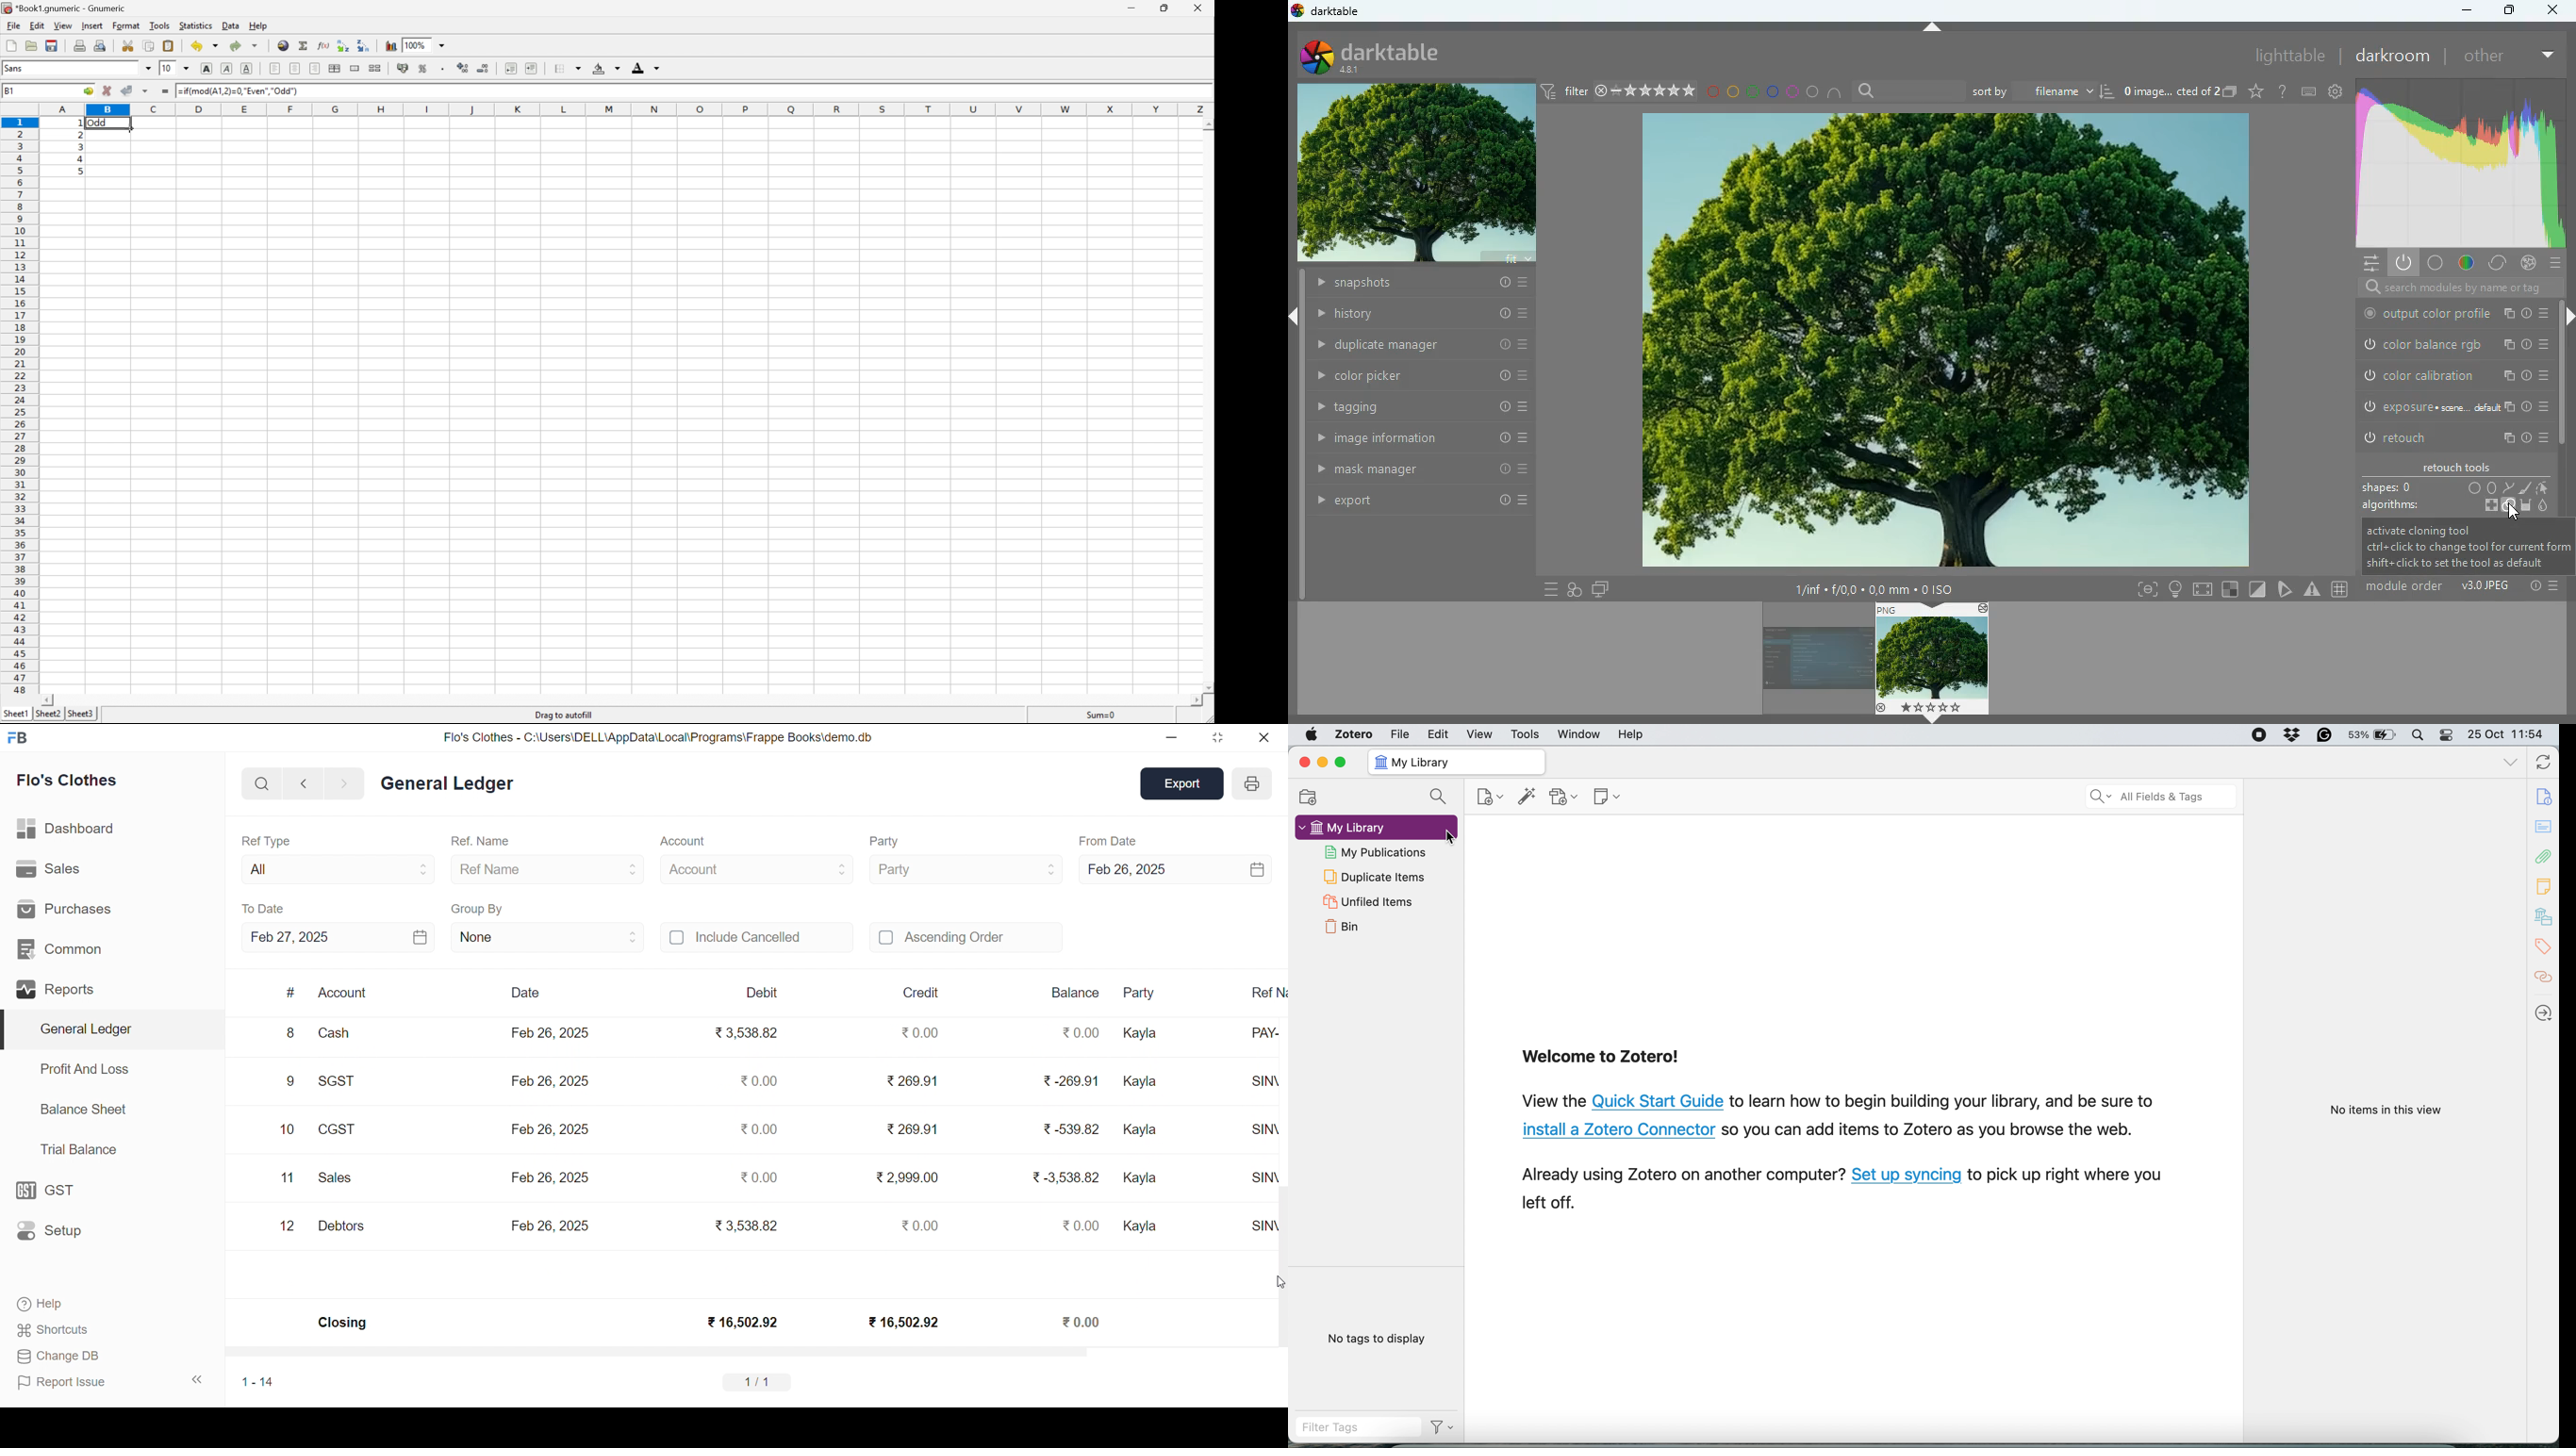 Image resolution: width=2576 pixels, height=1456 pixels. What do you see at coordinates (58, 988) in the screenshot?
I see `Reports` at bounding box center [58, 988].